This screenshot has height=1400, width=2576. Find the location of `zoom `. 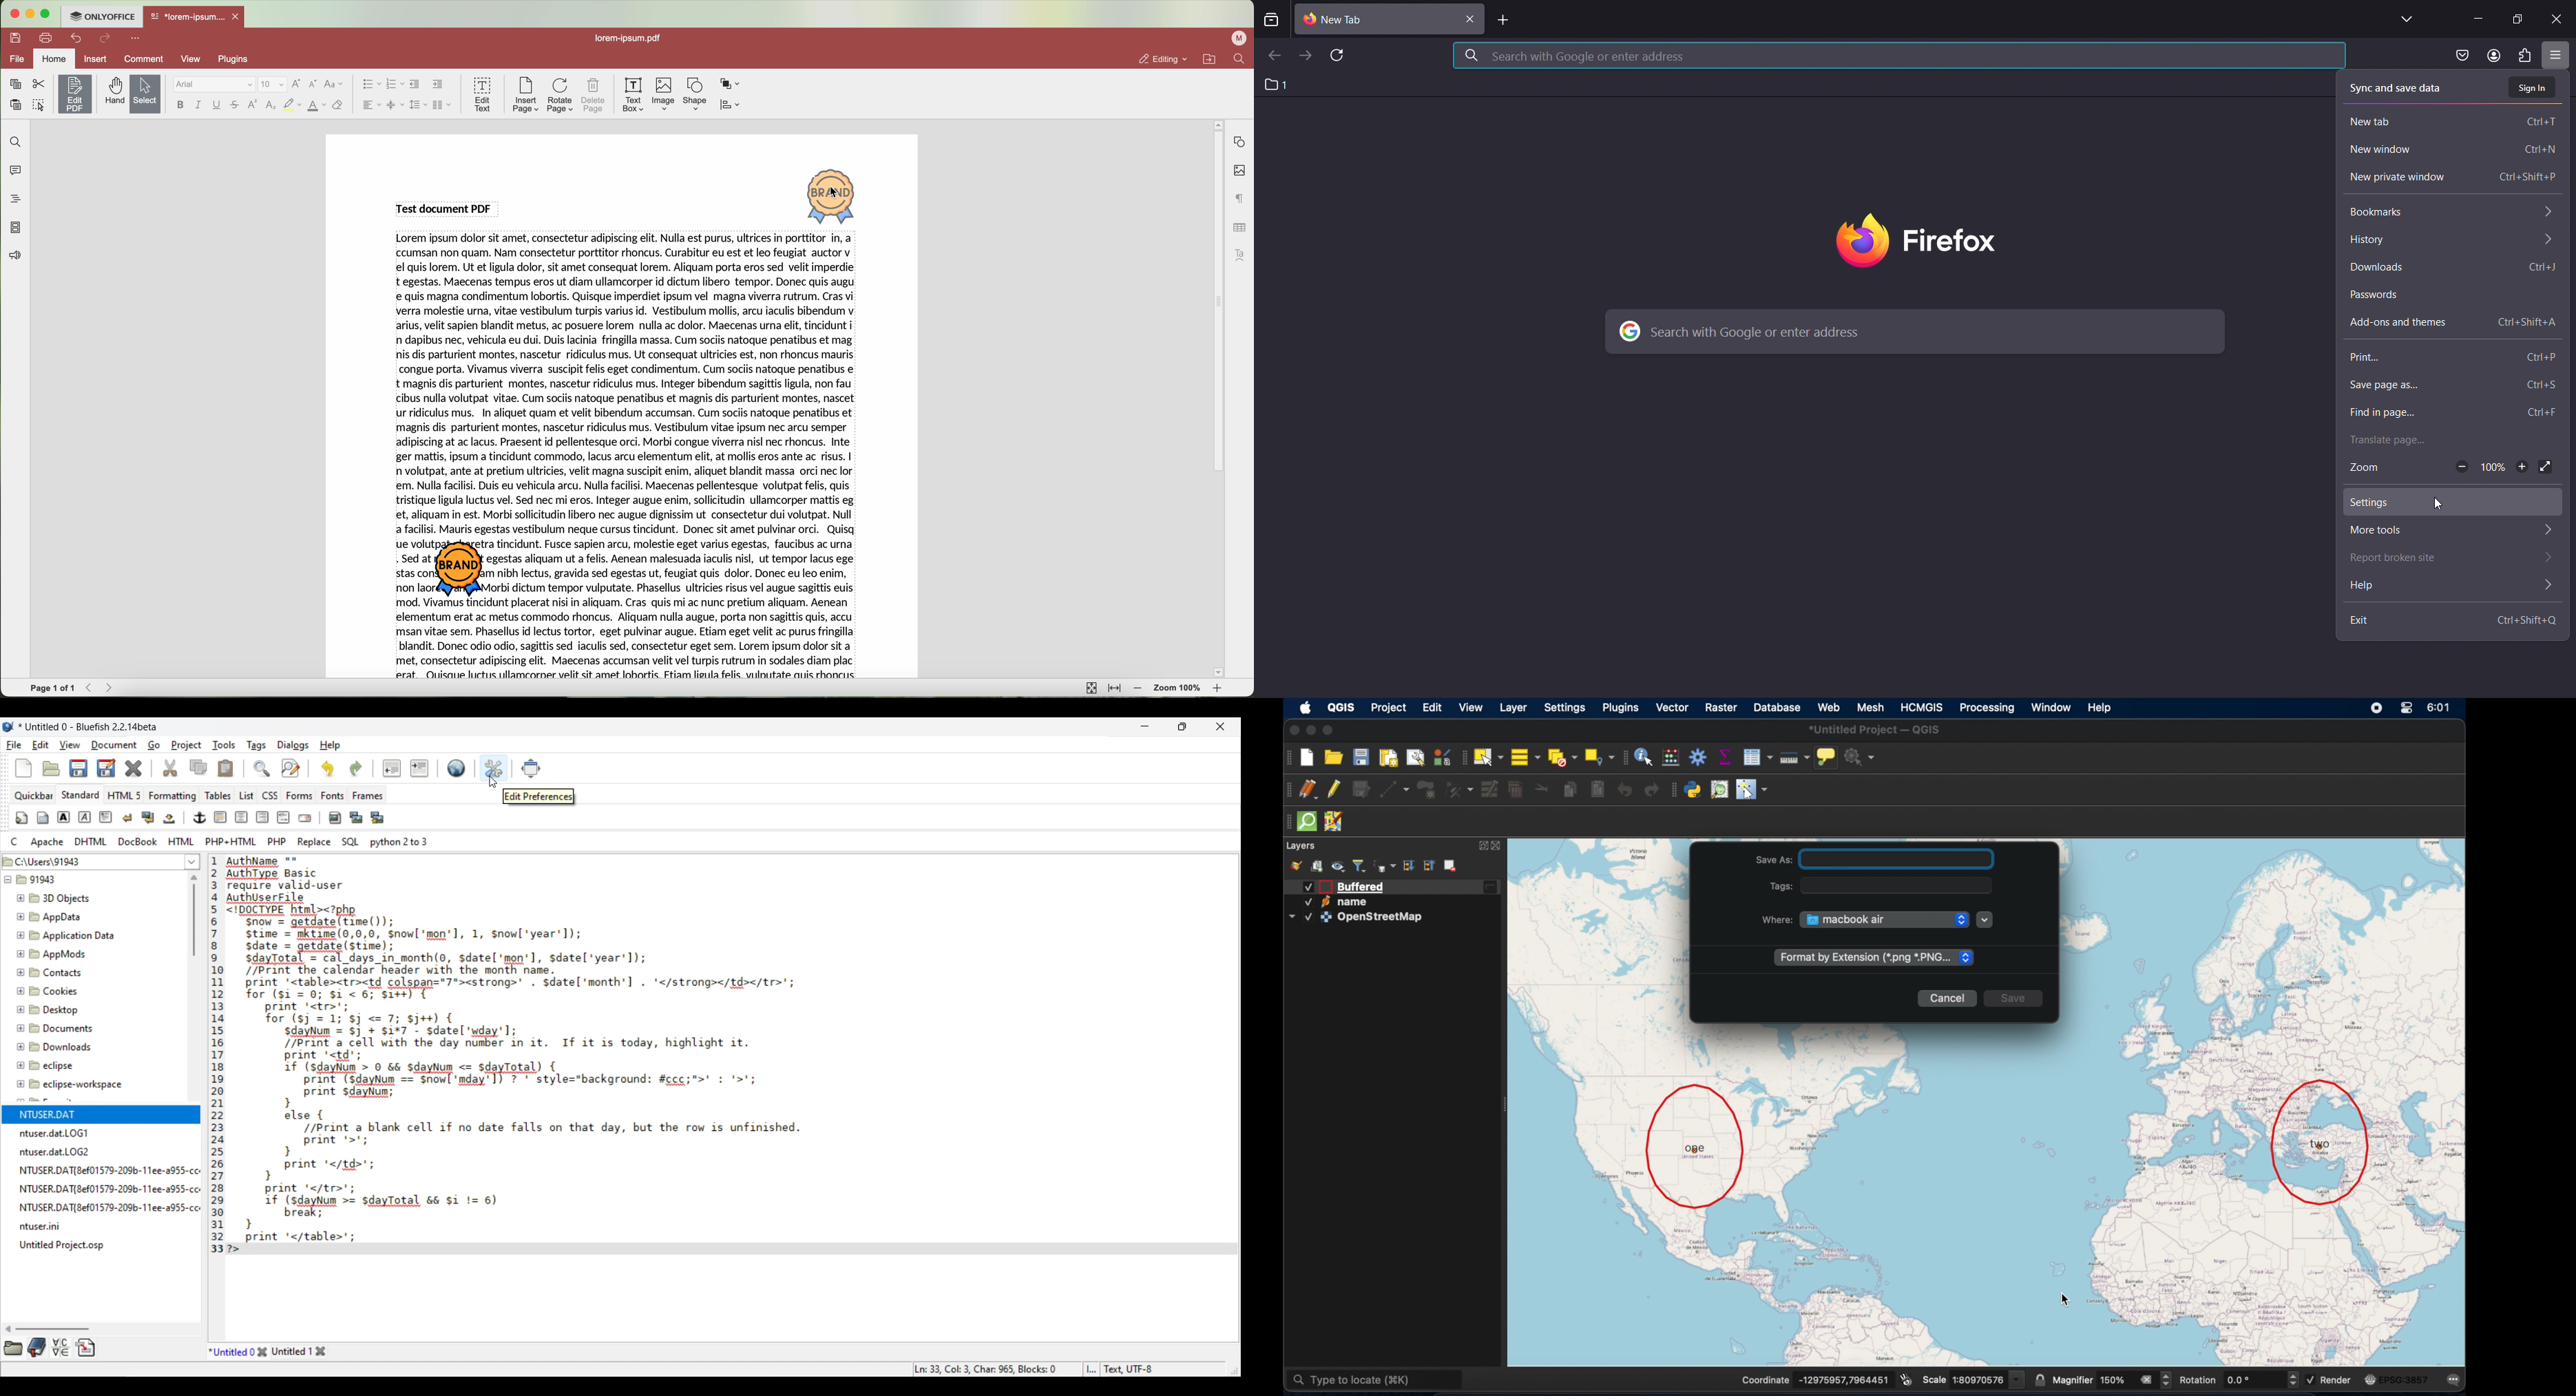

zoom  is located at coordinates (2370, 469).